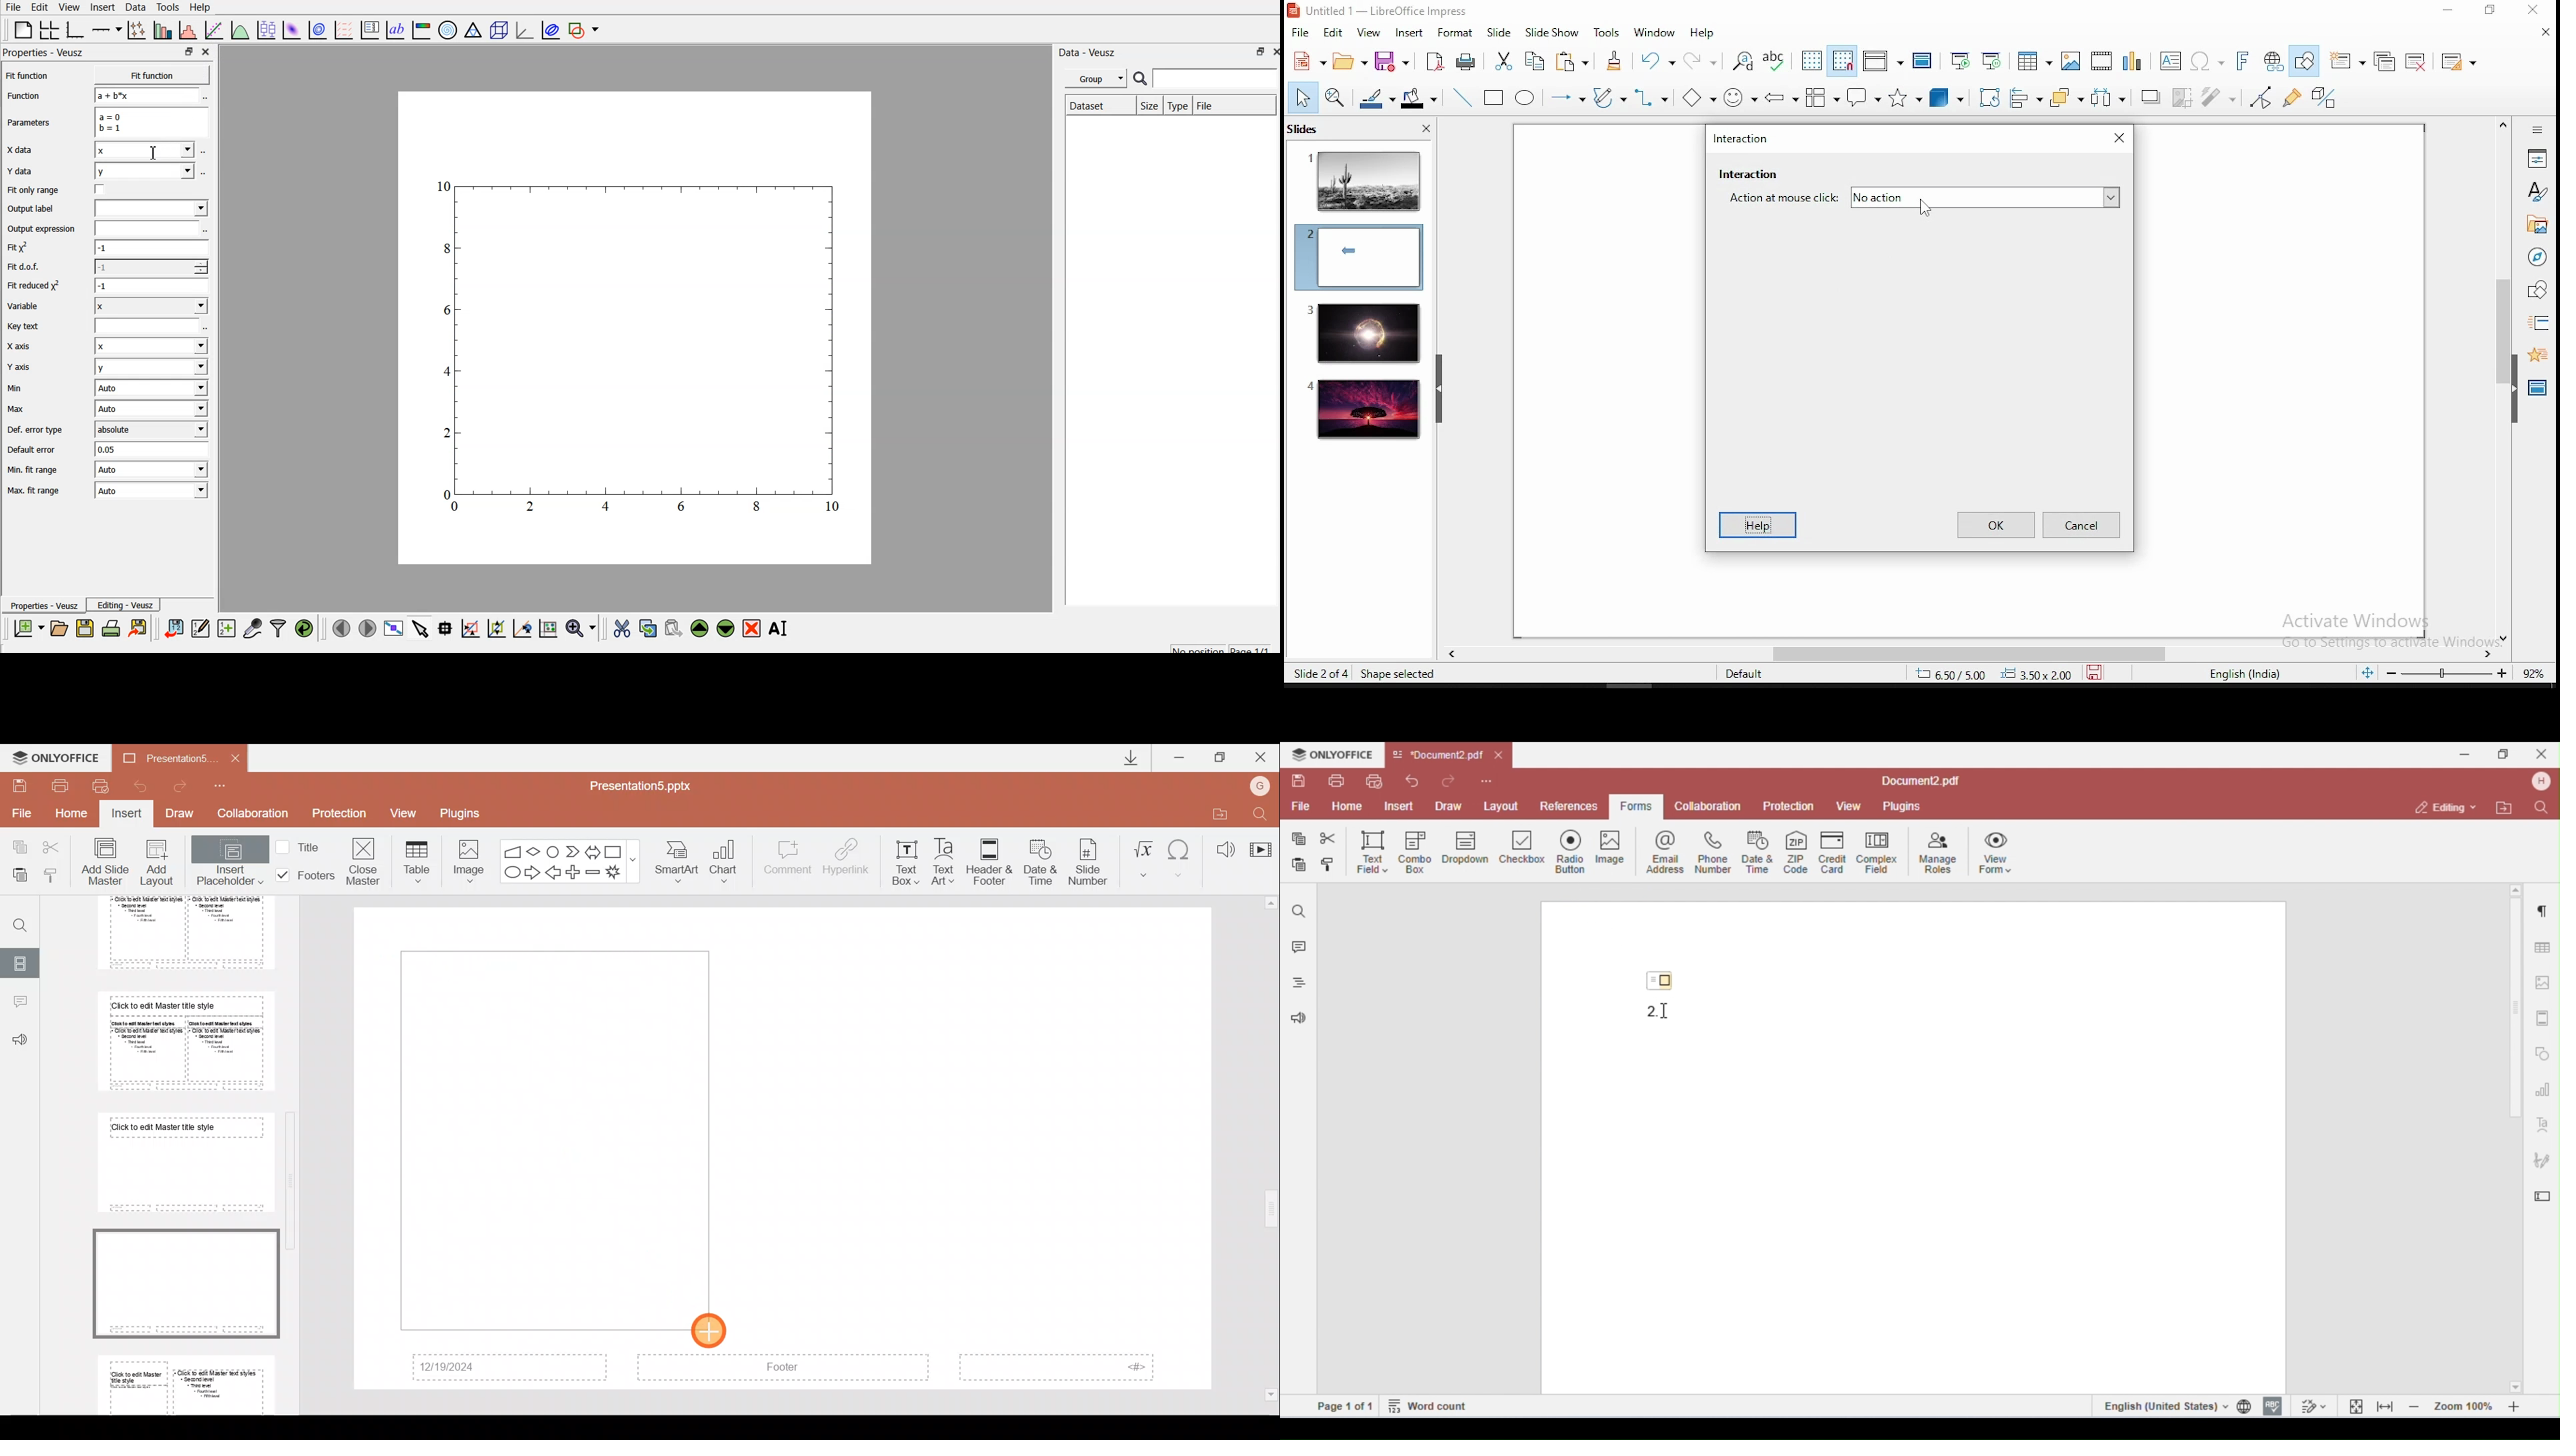  Describe the element at coordinates (1743, 59) in the screenshot. I see `find and replace` at that location.